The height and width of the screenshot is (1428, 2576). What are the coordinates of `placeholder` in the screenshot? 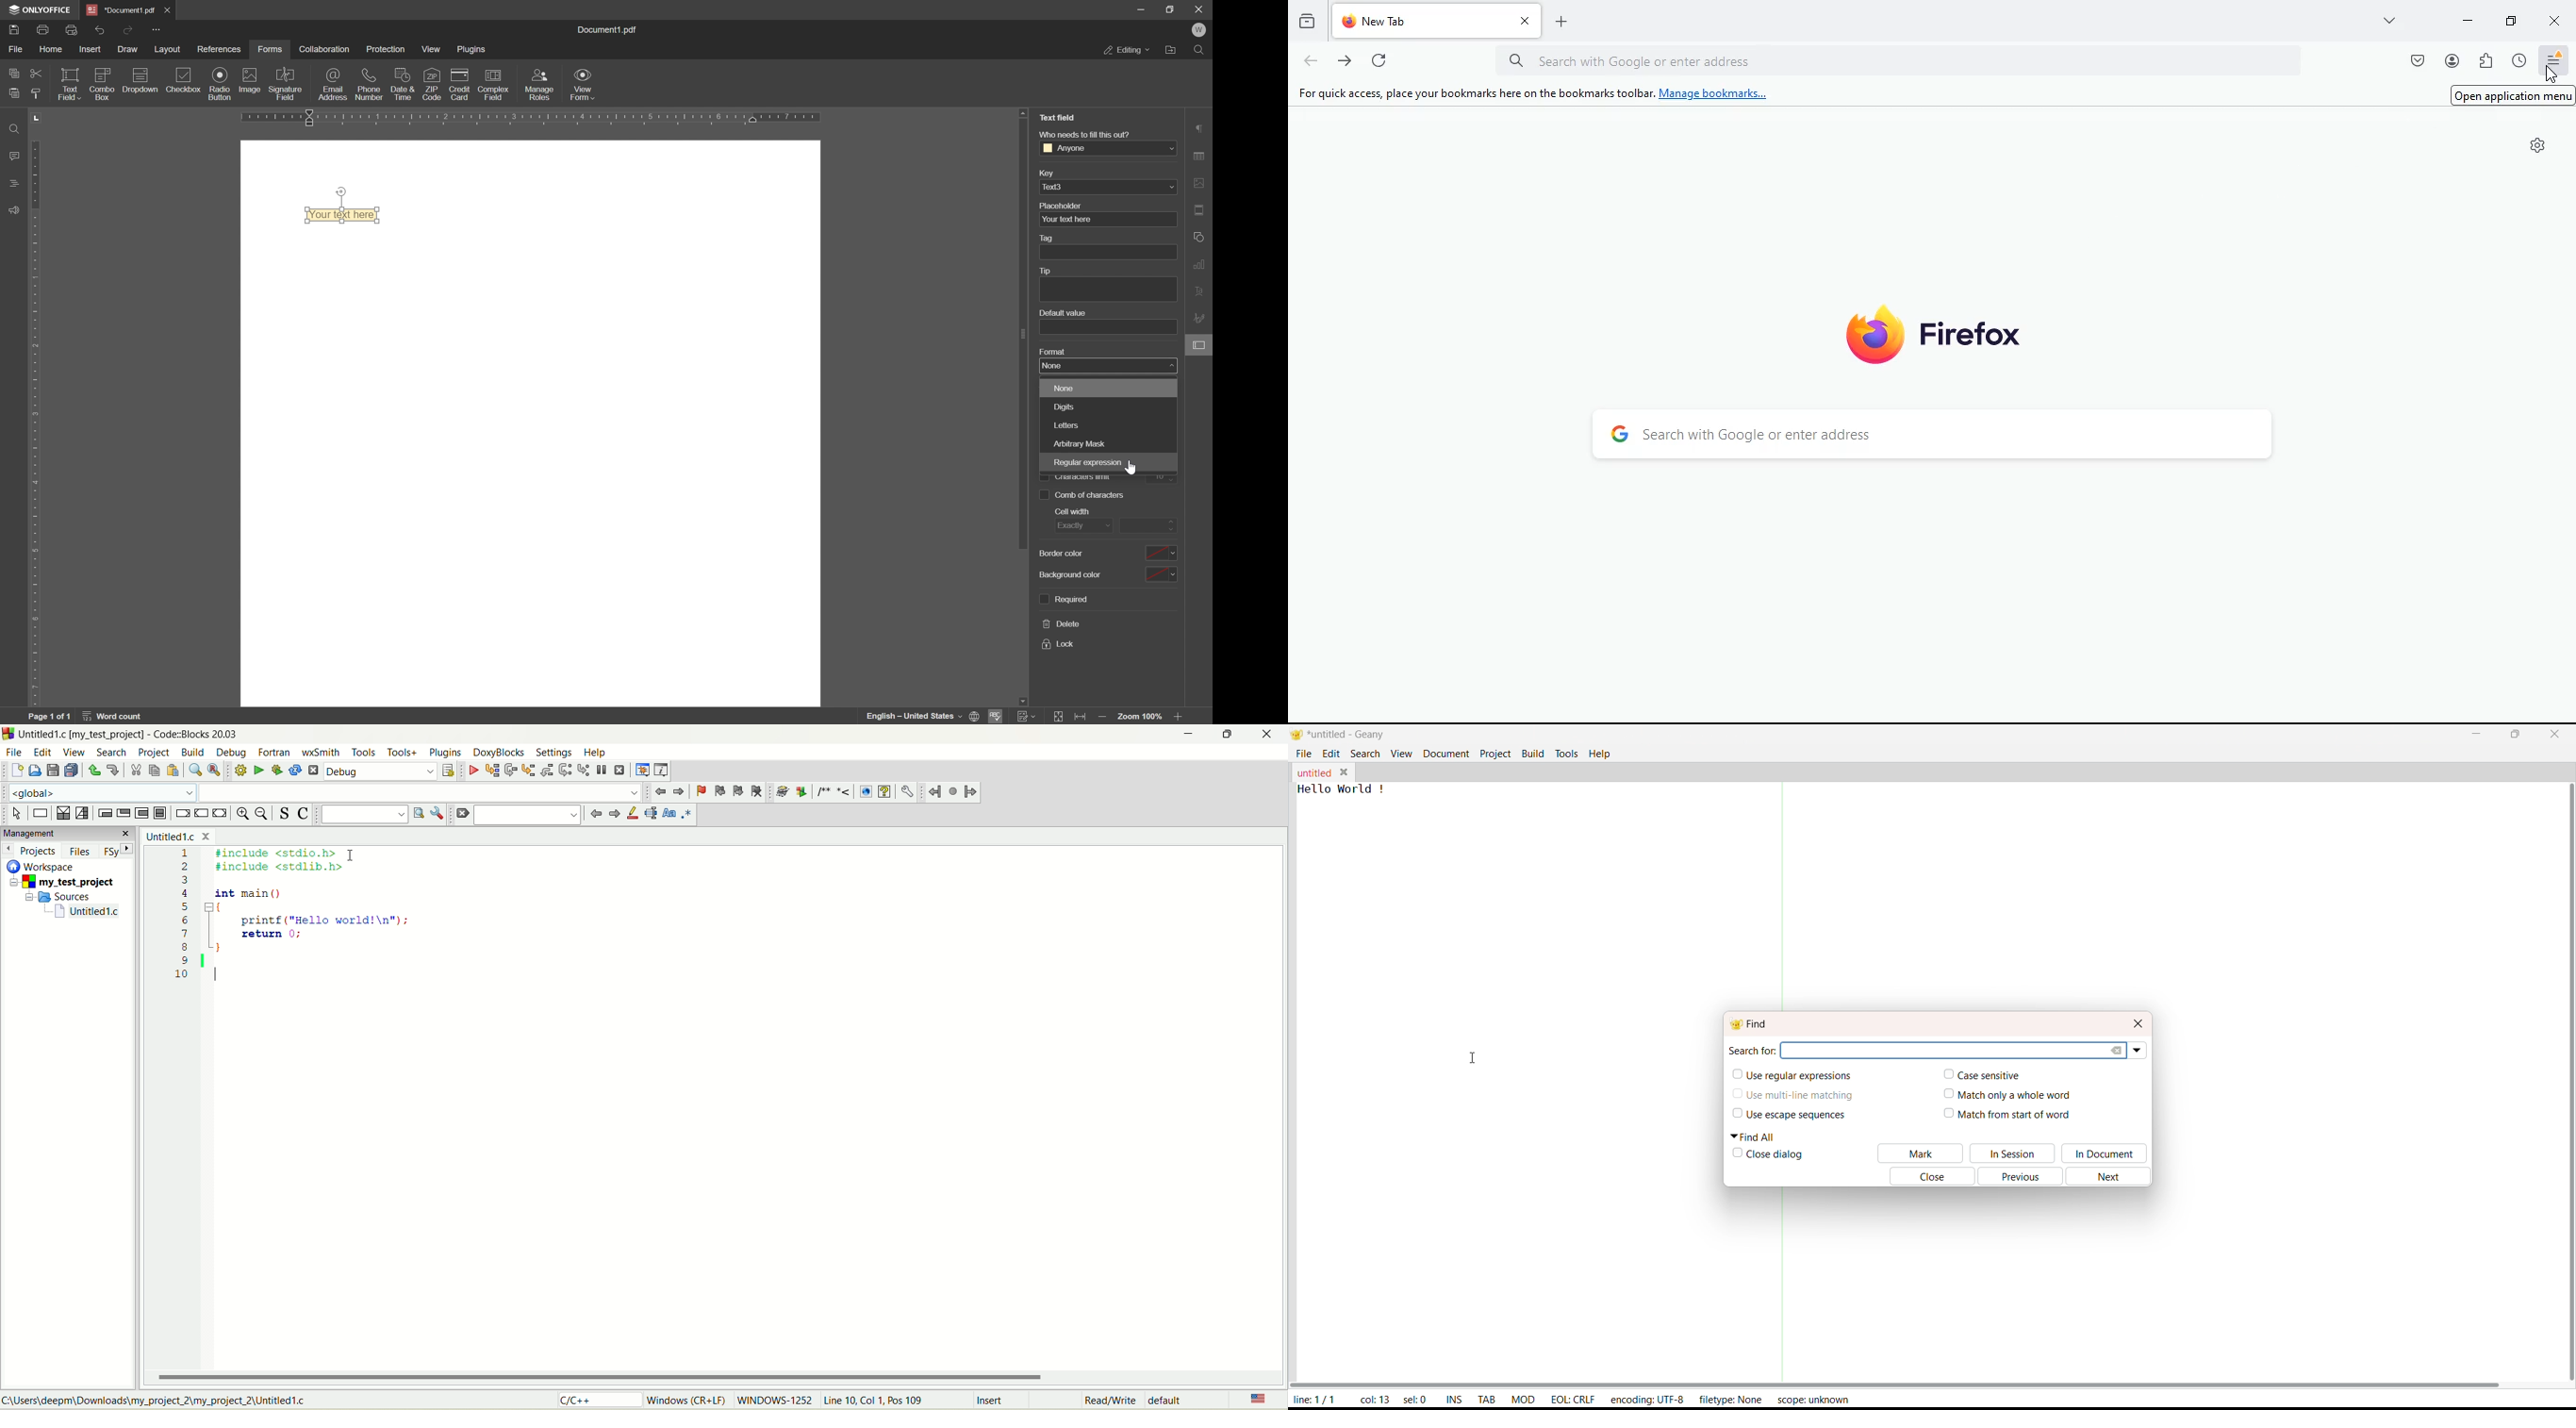 It's located at (1063, 205).